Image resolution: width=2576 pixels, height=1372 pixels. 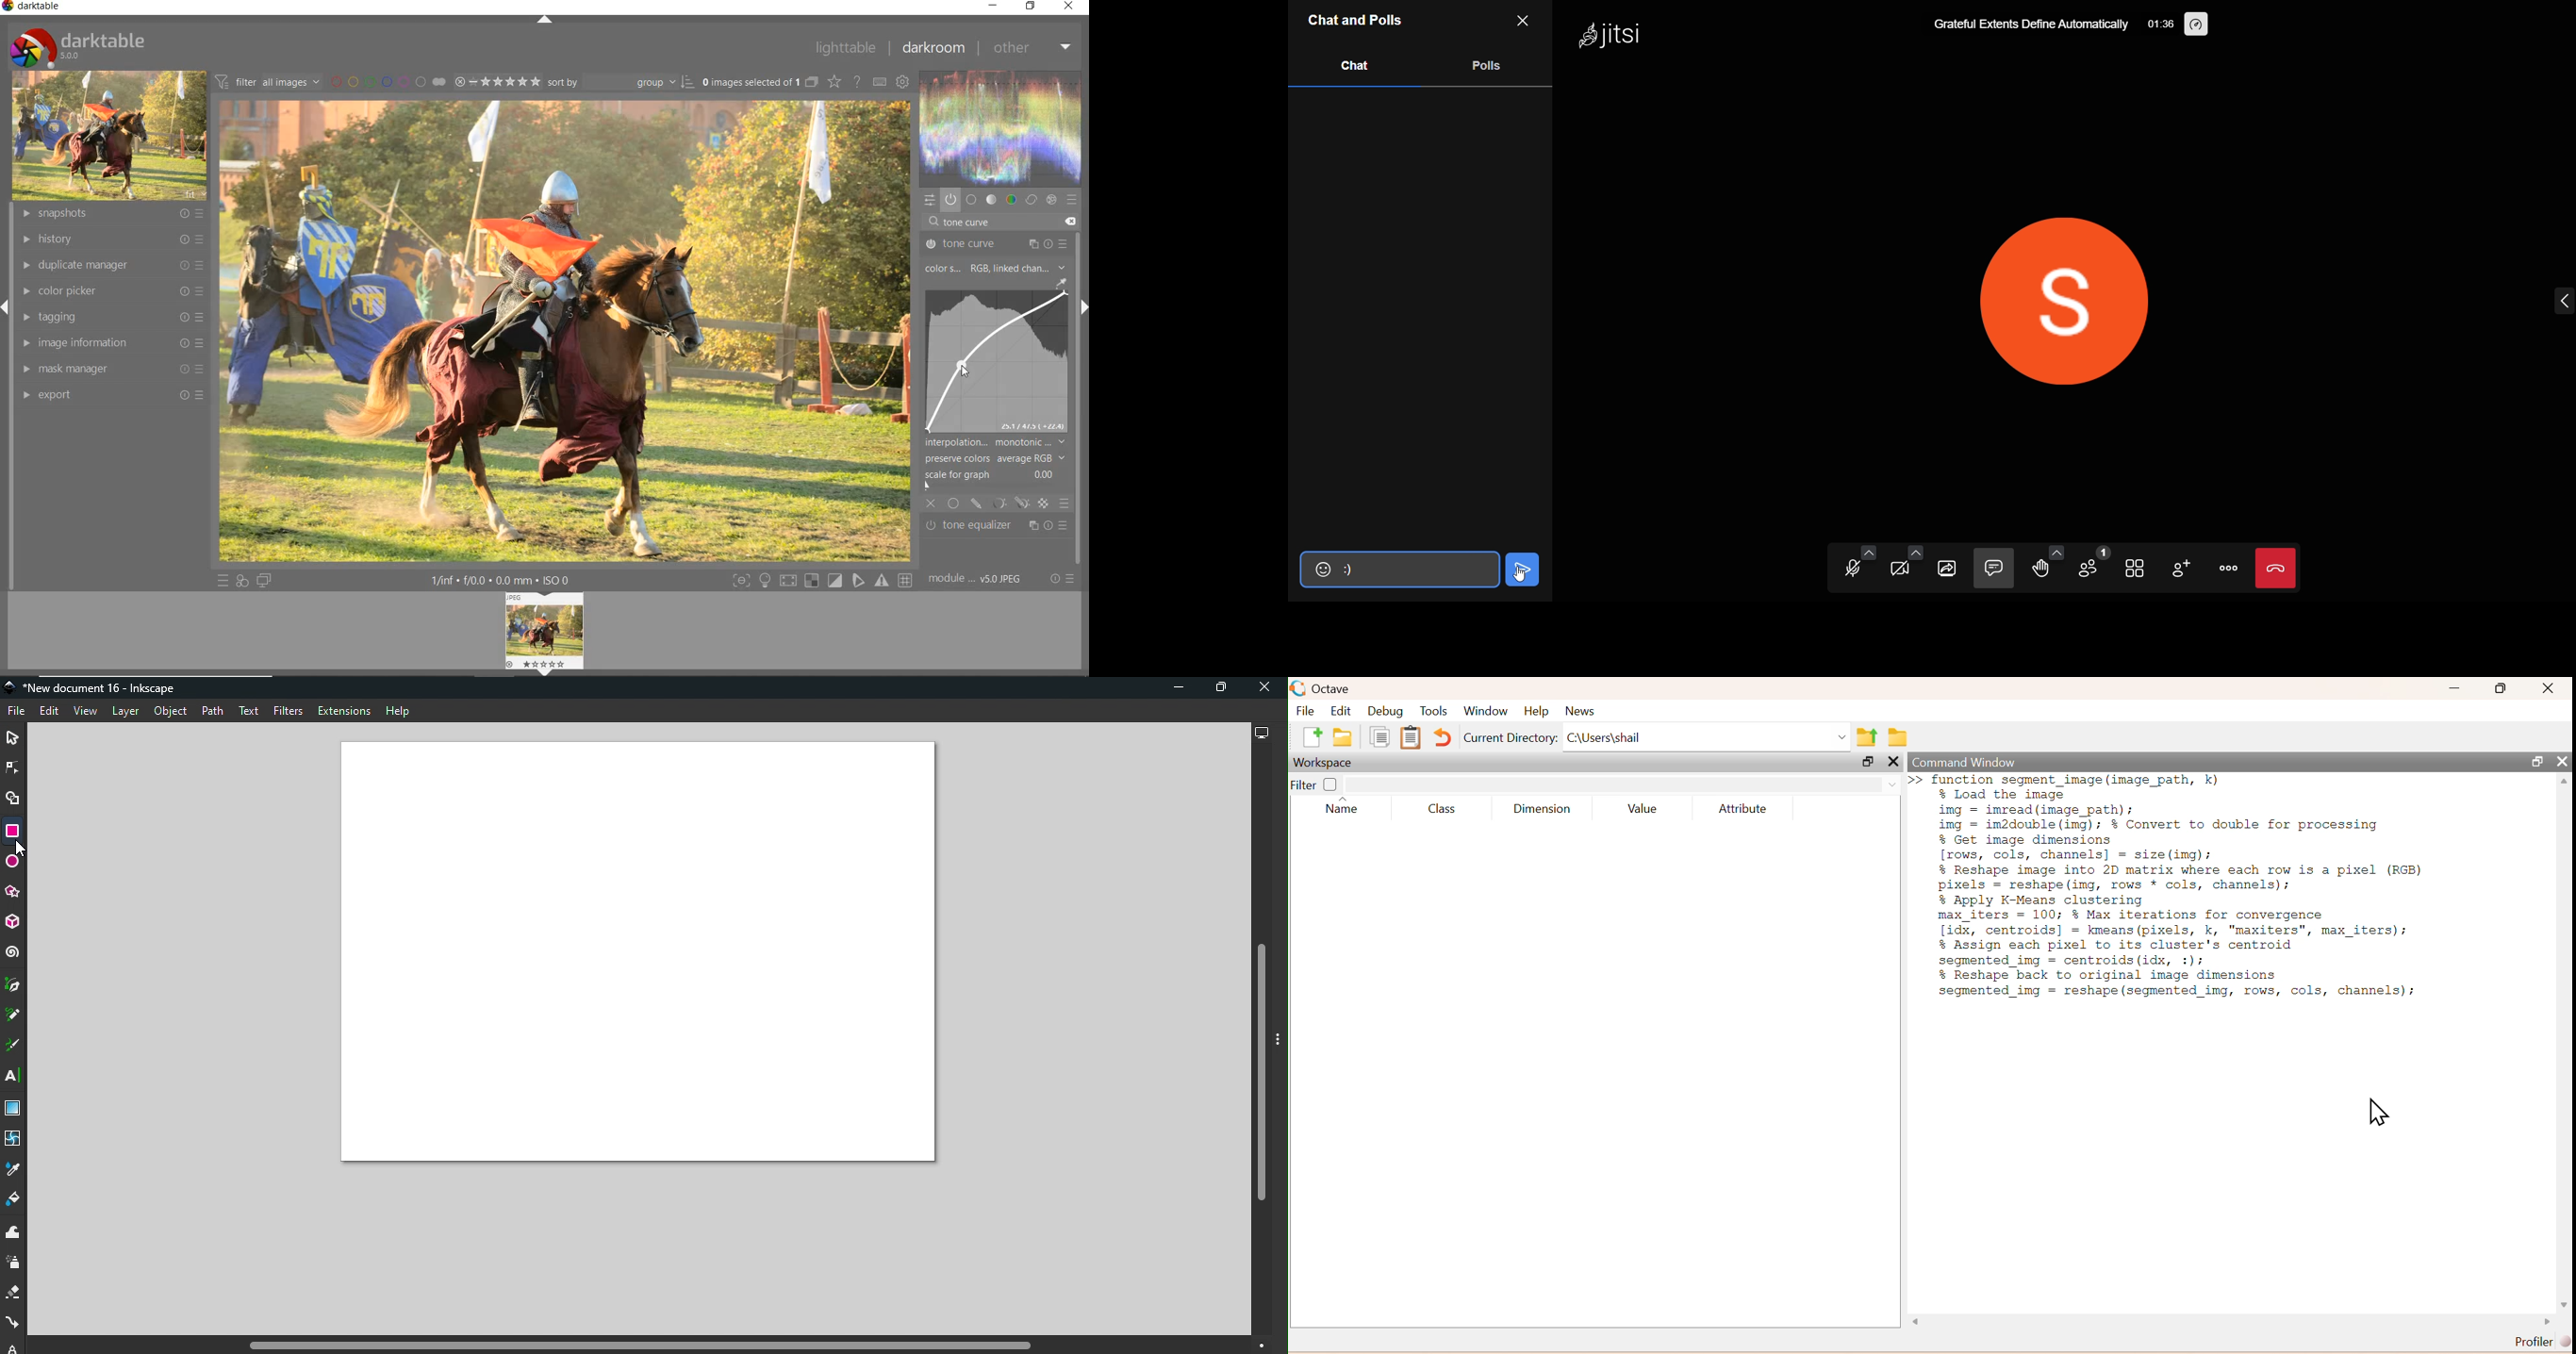 I want to click on tone curve, so click(x=997, y=244).